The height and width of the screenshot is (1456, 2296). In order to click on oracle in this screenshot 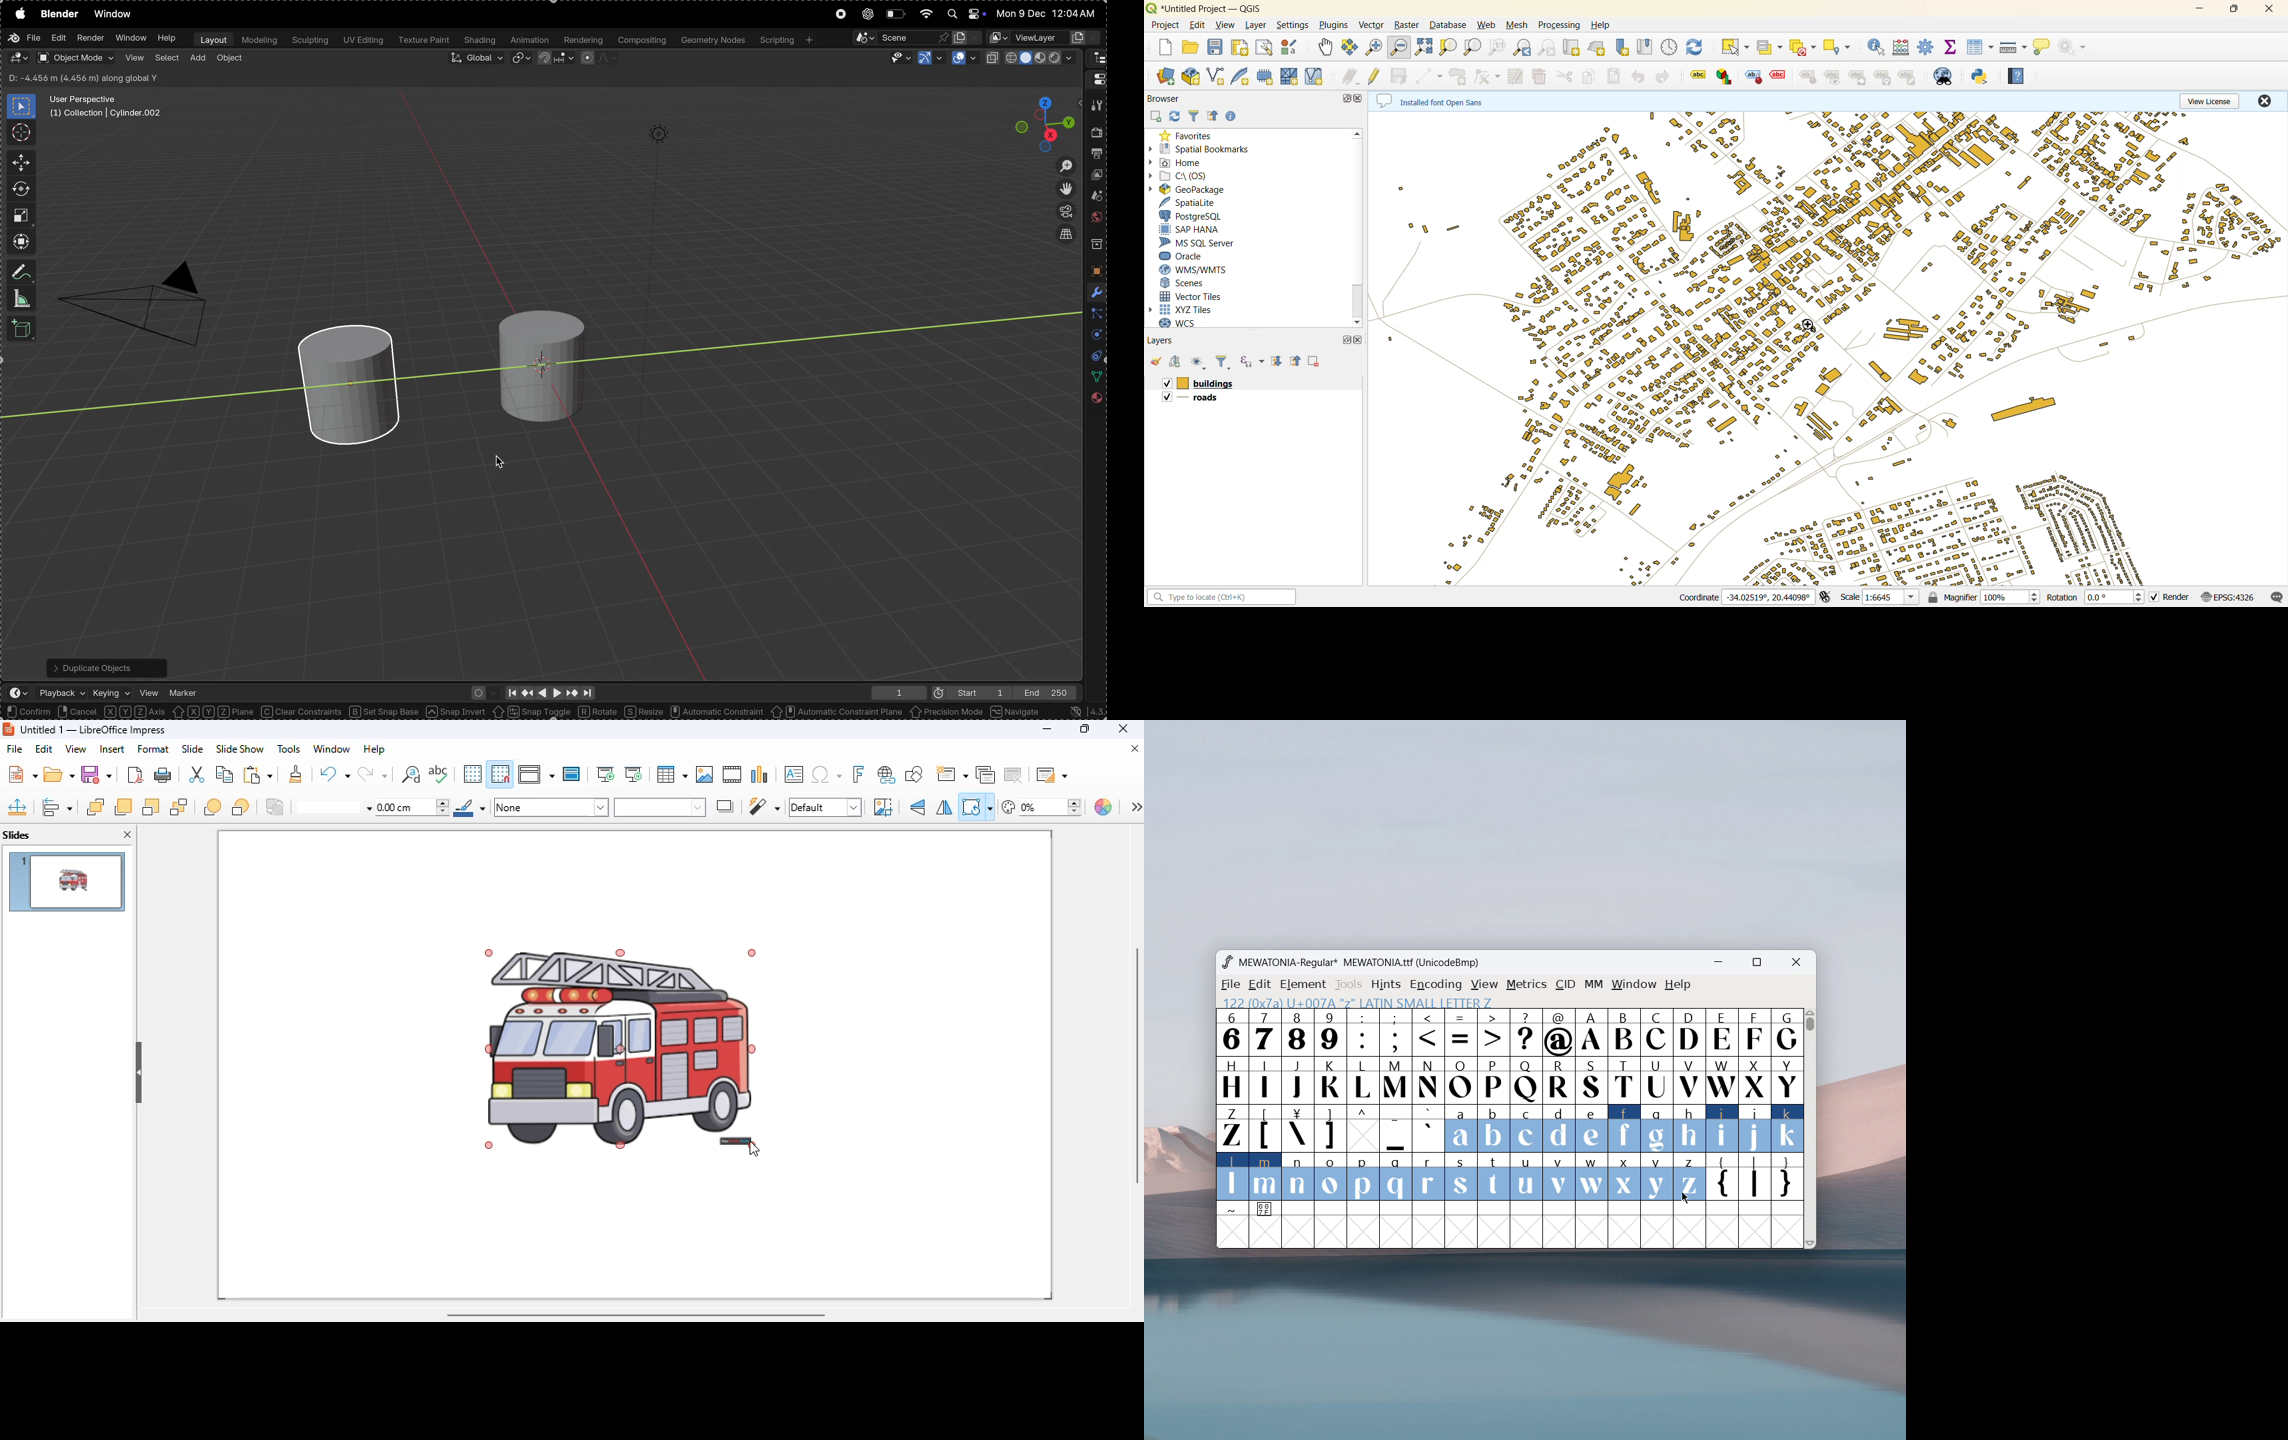, I will do `click(1186, 256)`.